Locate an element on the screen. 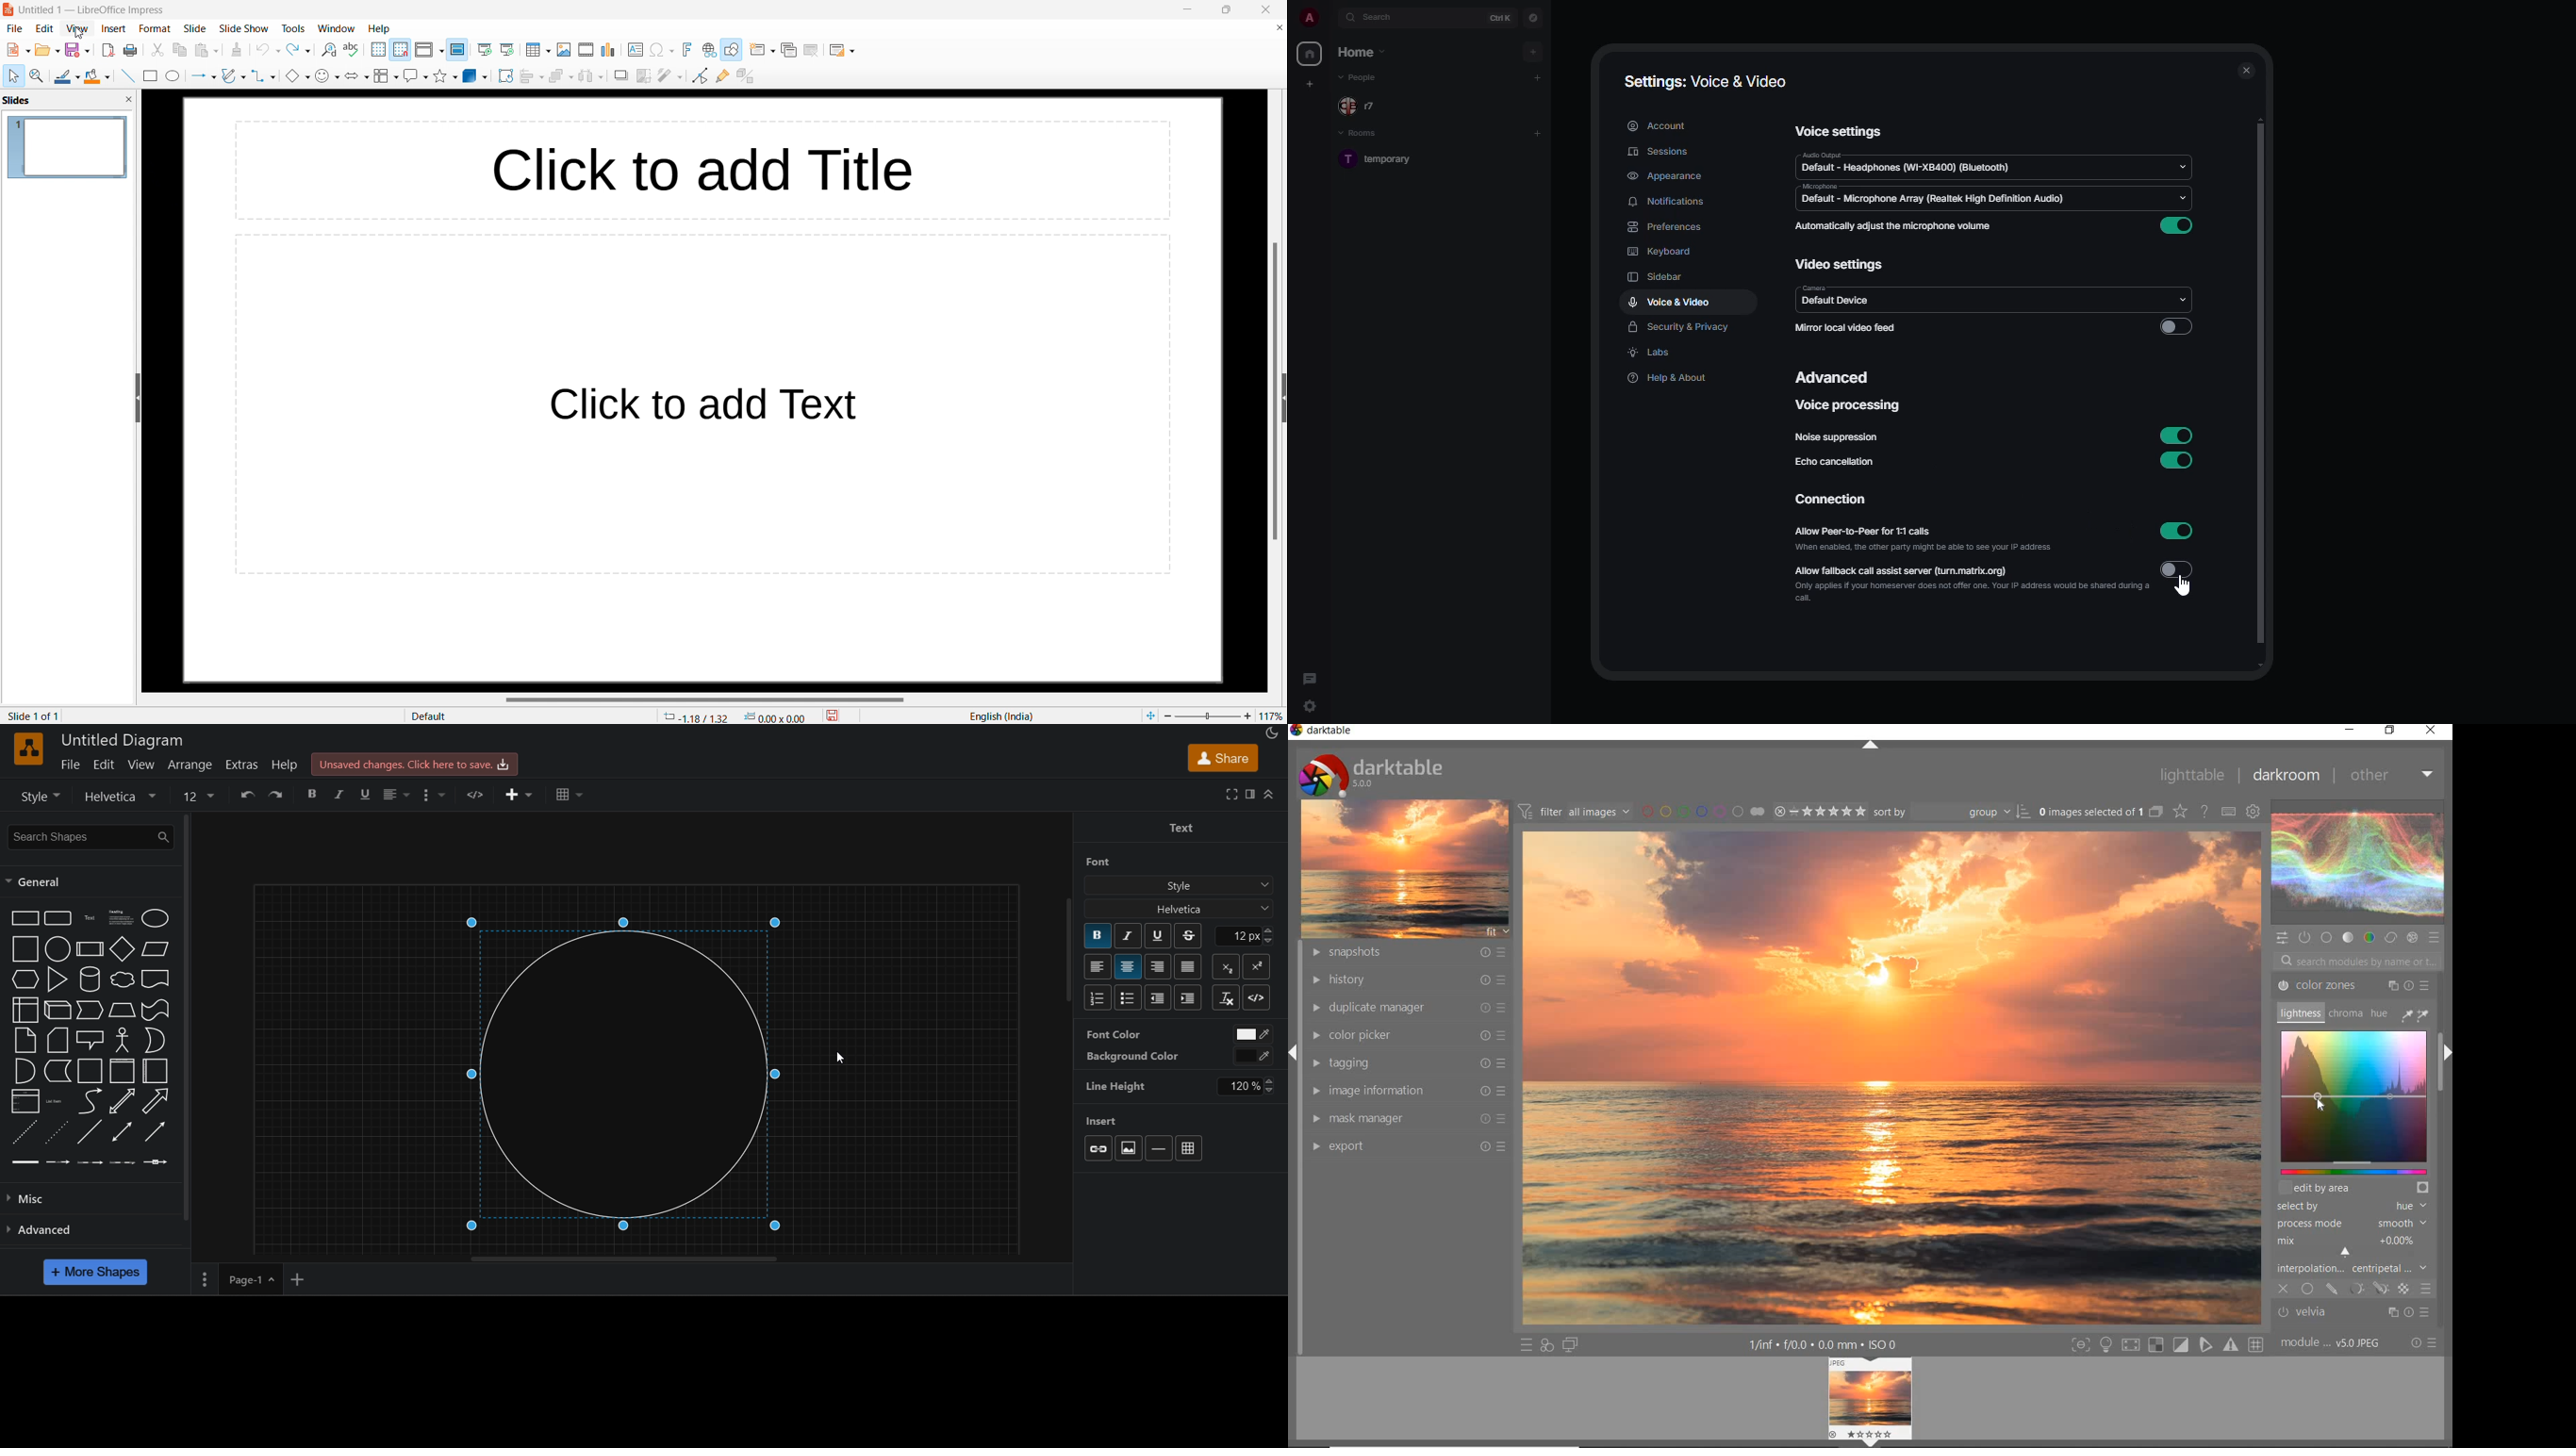  BLENDING OPTIONS is located at coordinates (2427, 1290).